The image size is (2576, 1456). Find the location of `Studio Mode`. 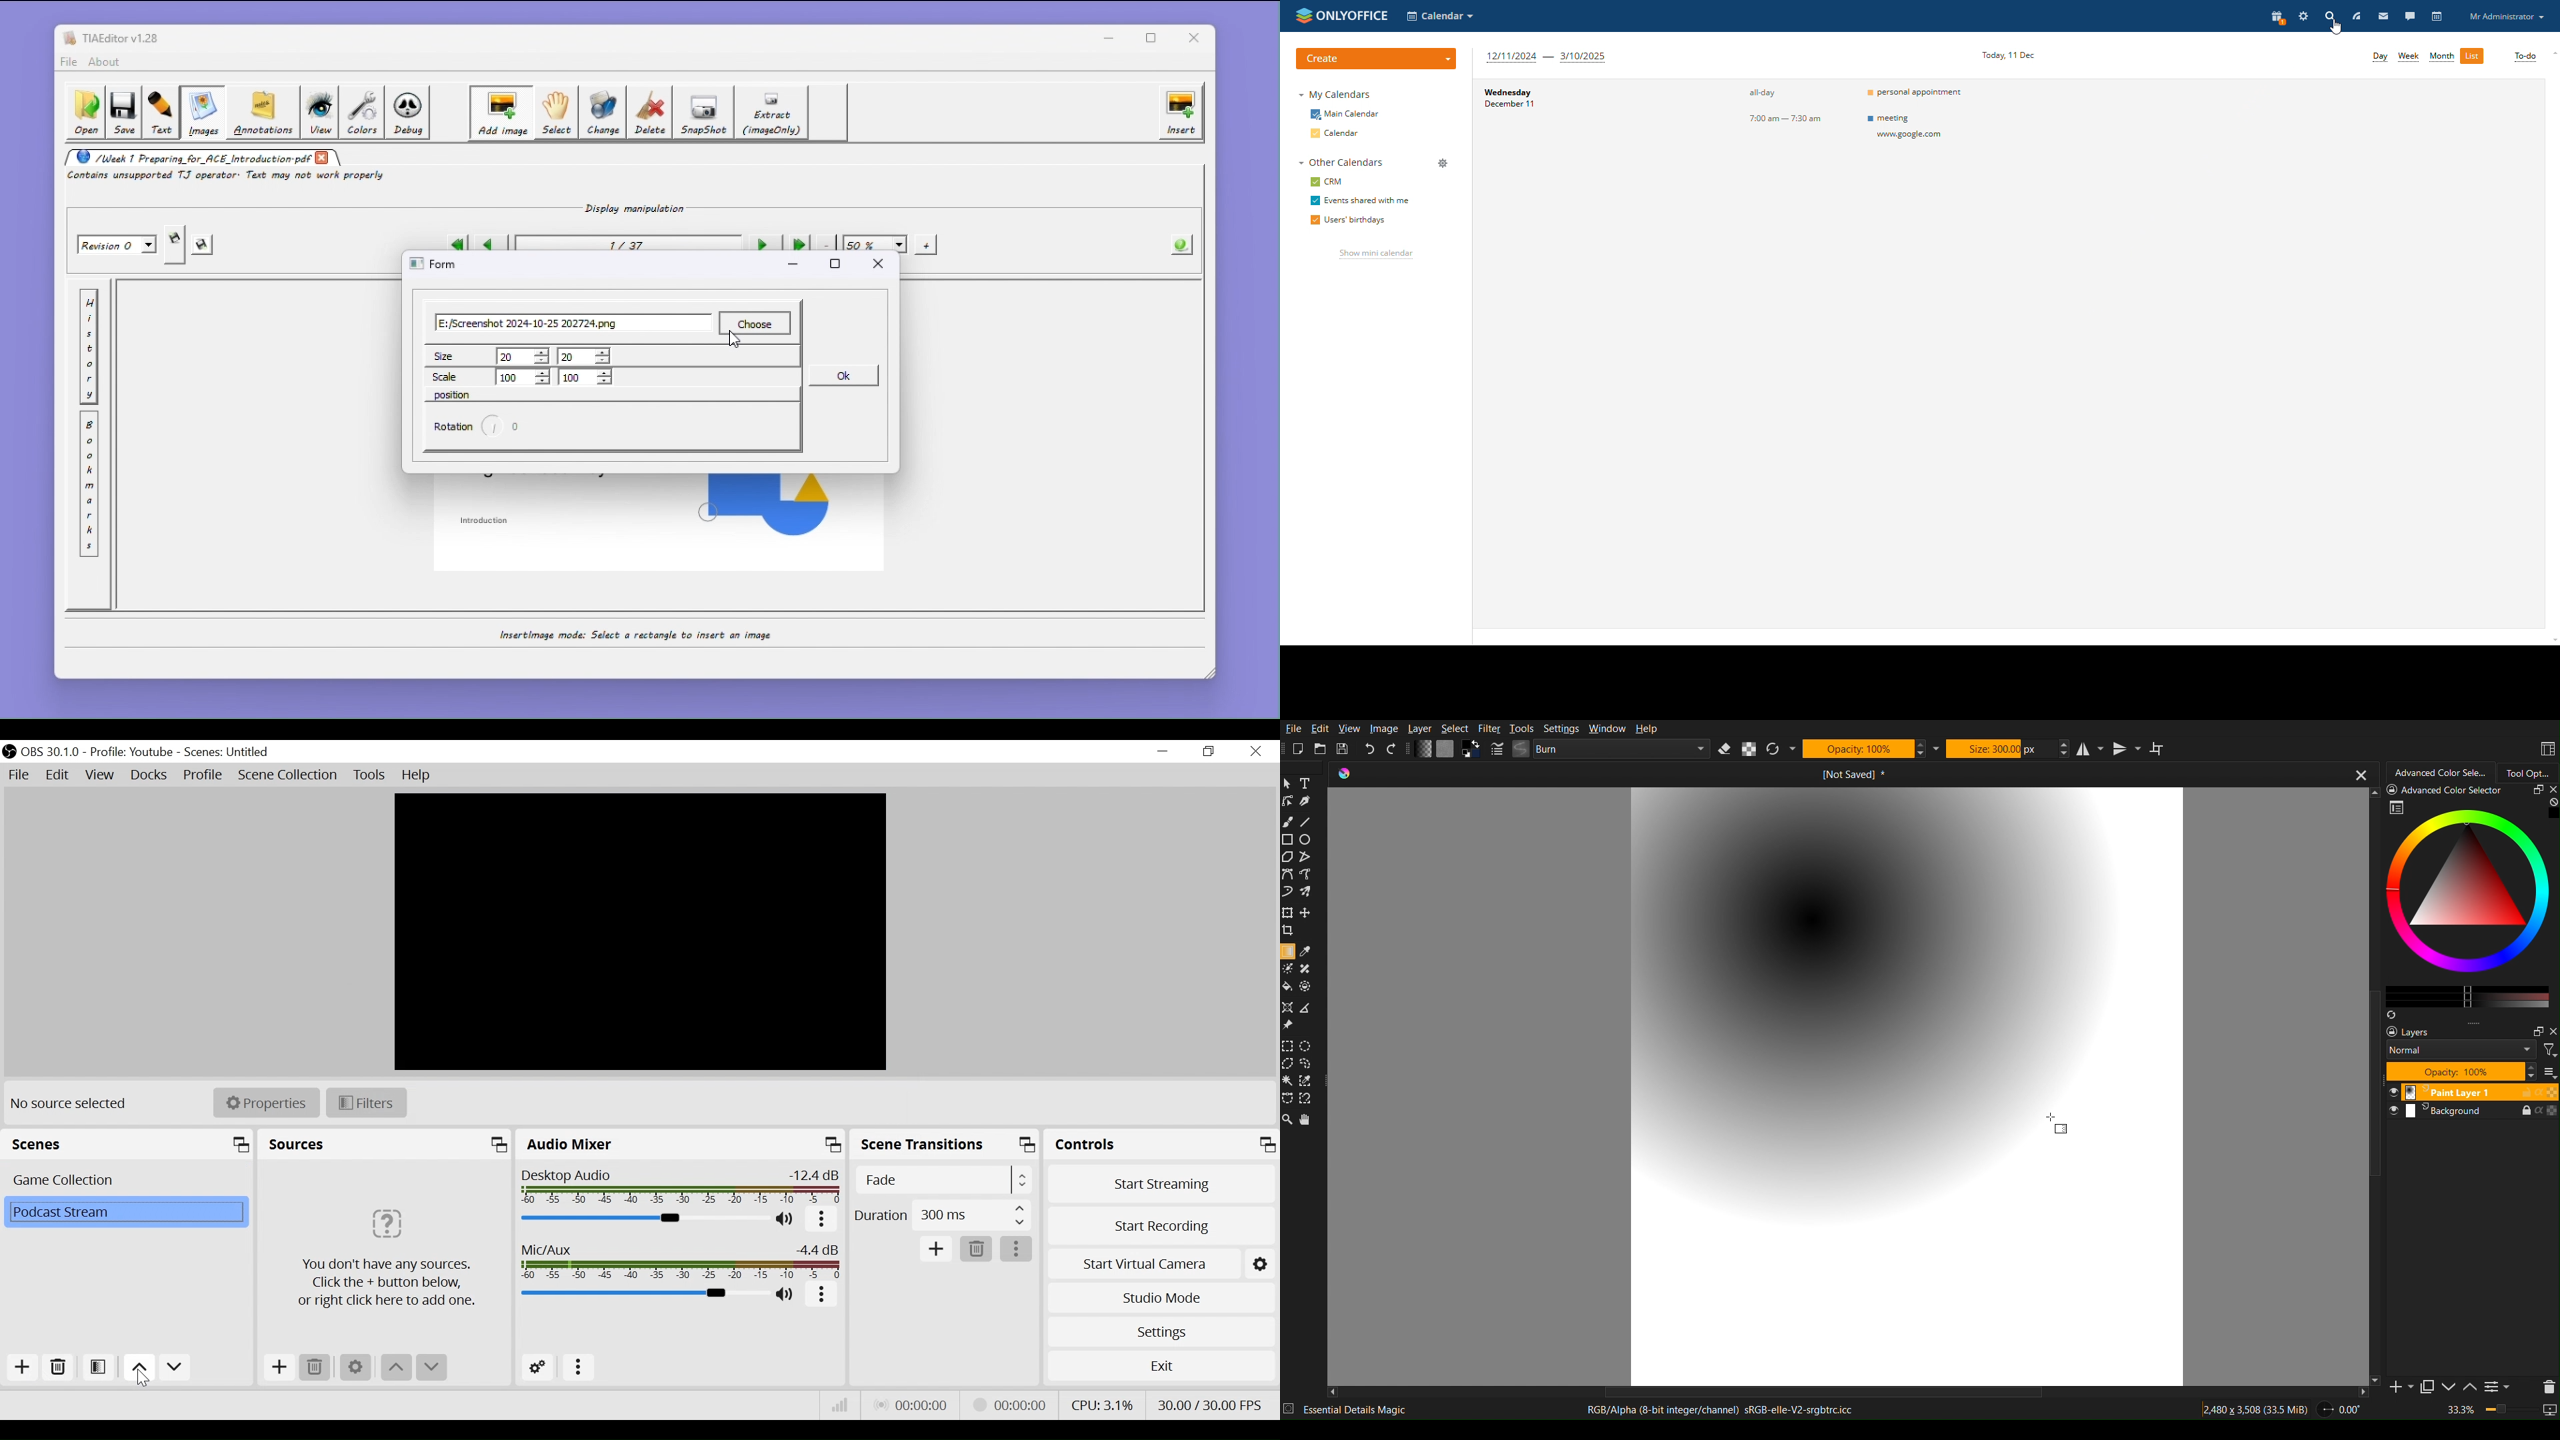

Studio Mode is located at coordinates (1161, 1297).